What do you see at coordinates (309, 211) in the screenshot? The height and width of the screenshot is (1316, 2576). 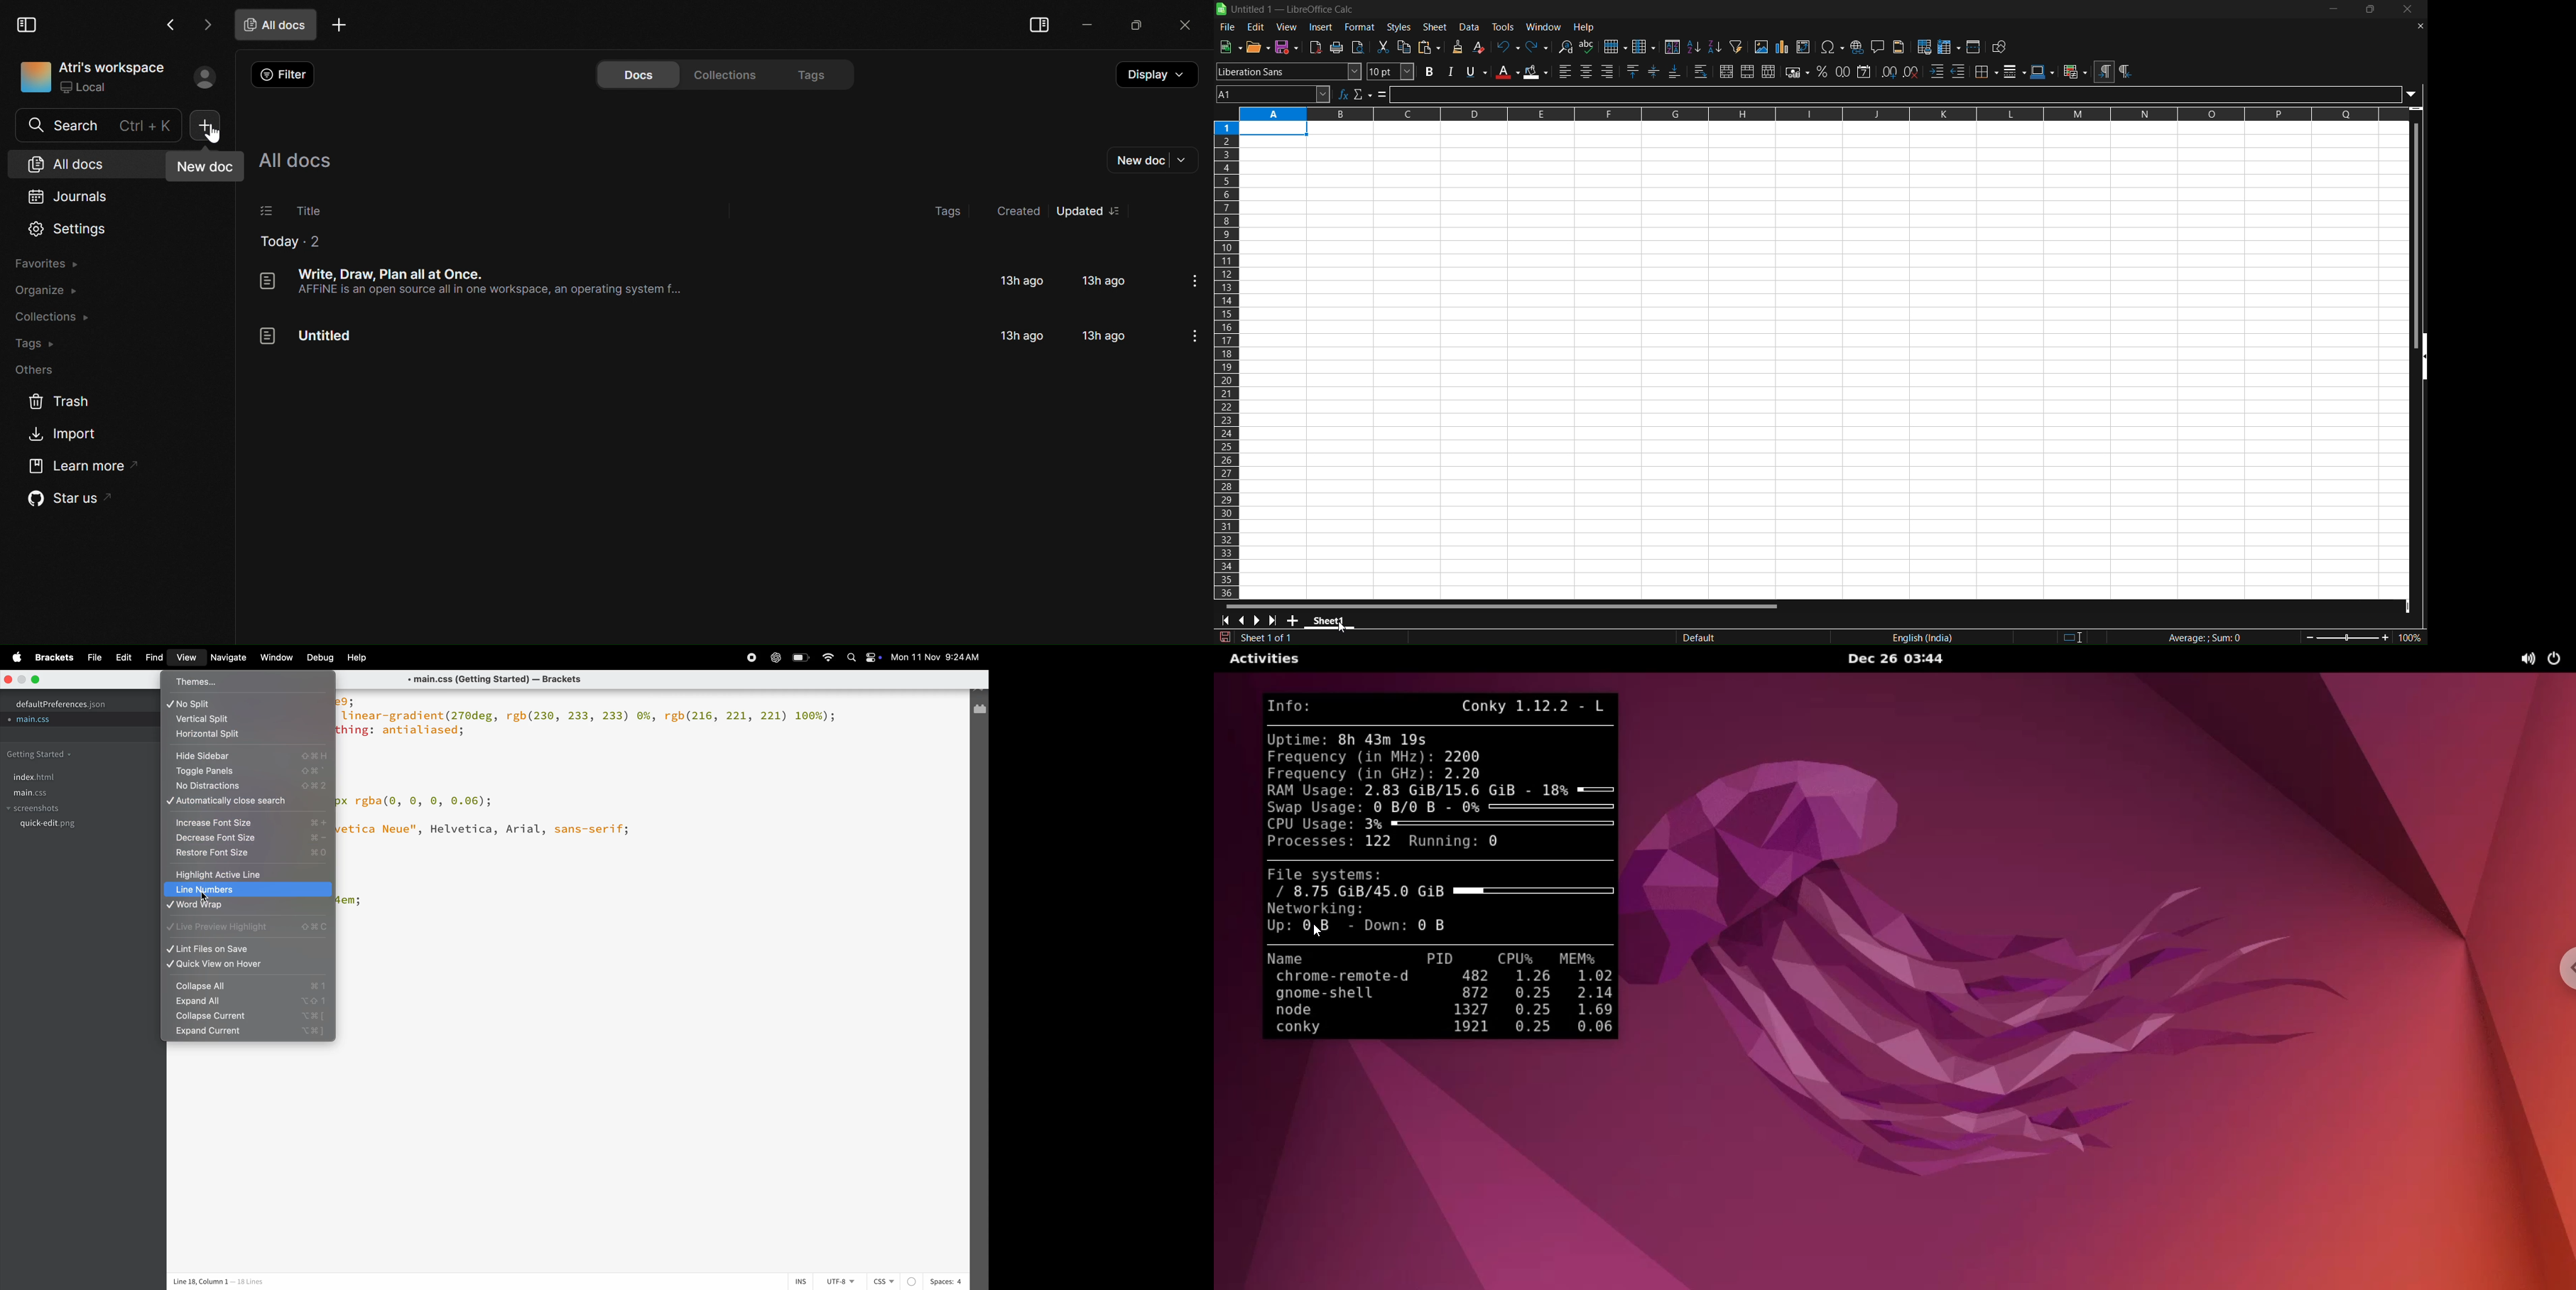 I see `Title` at bounding box center [309, 211].